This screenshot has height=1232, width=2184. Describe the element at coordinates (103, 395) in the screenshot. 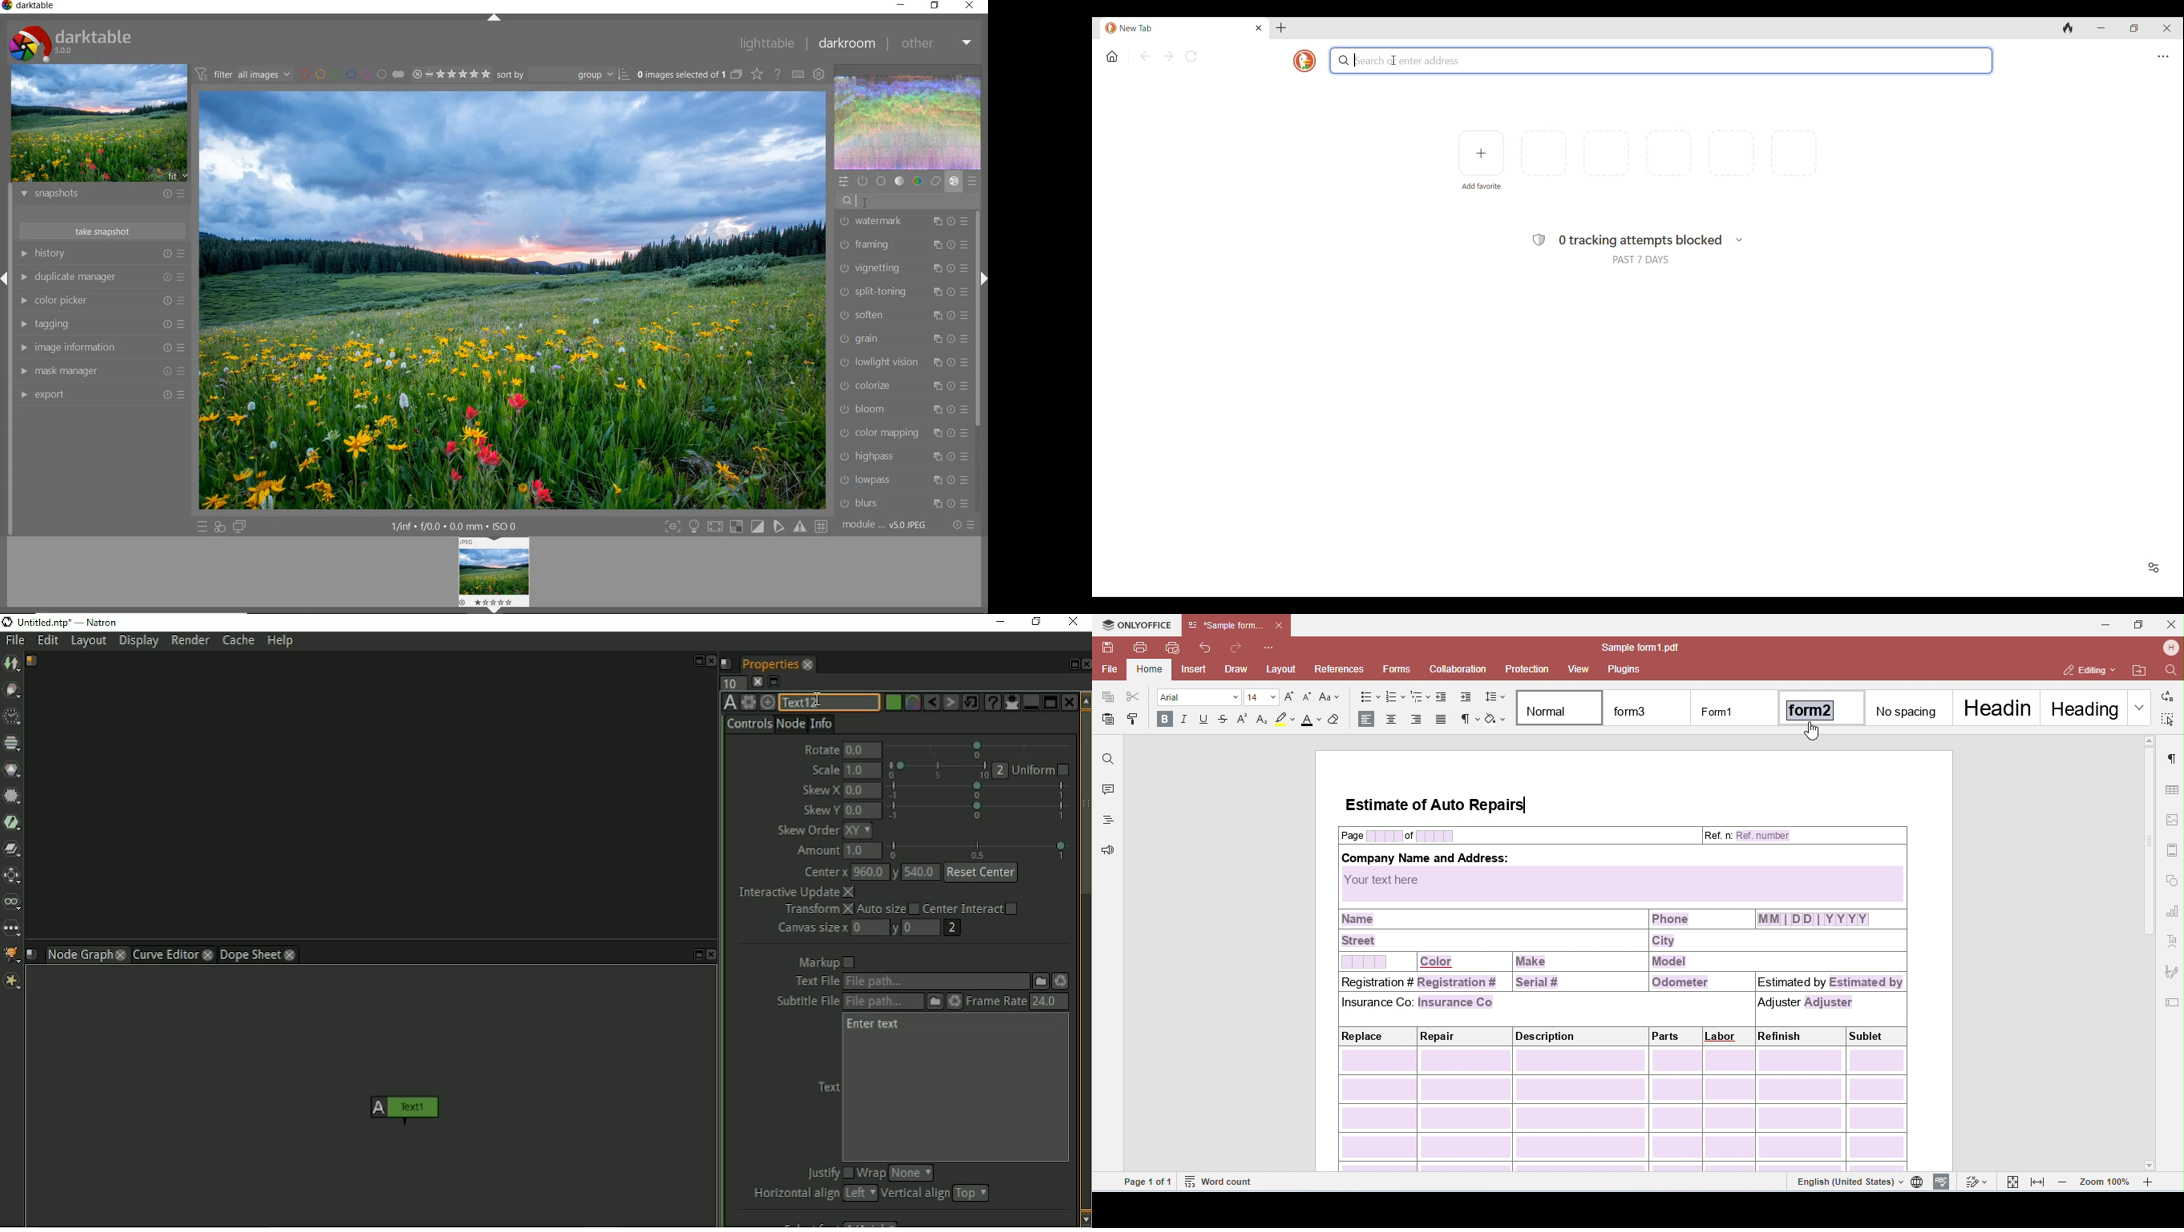

I see `export` at that location.